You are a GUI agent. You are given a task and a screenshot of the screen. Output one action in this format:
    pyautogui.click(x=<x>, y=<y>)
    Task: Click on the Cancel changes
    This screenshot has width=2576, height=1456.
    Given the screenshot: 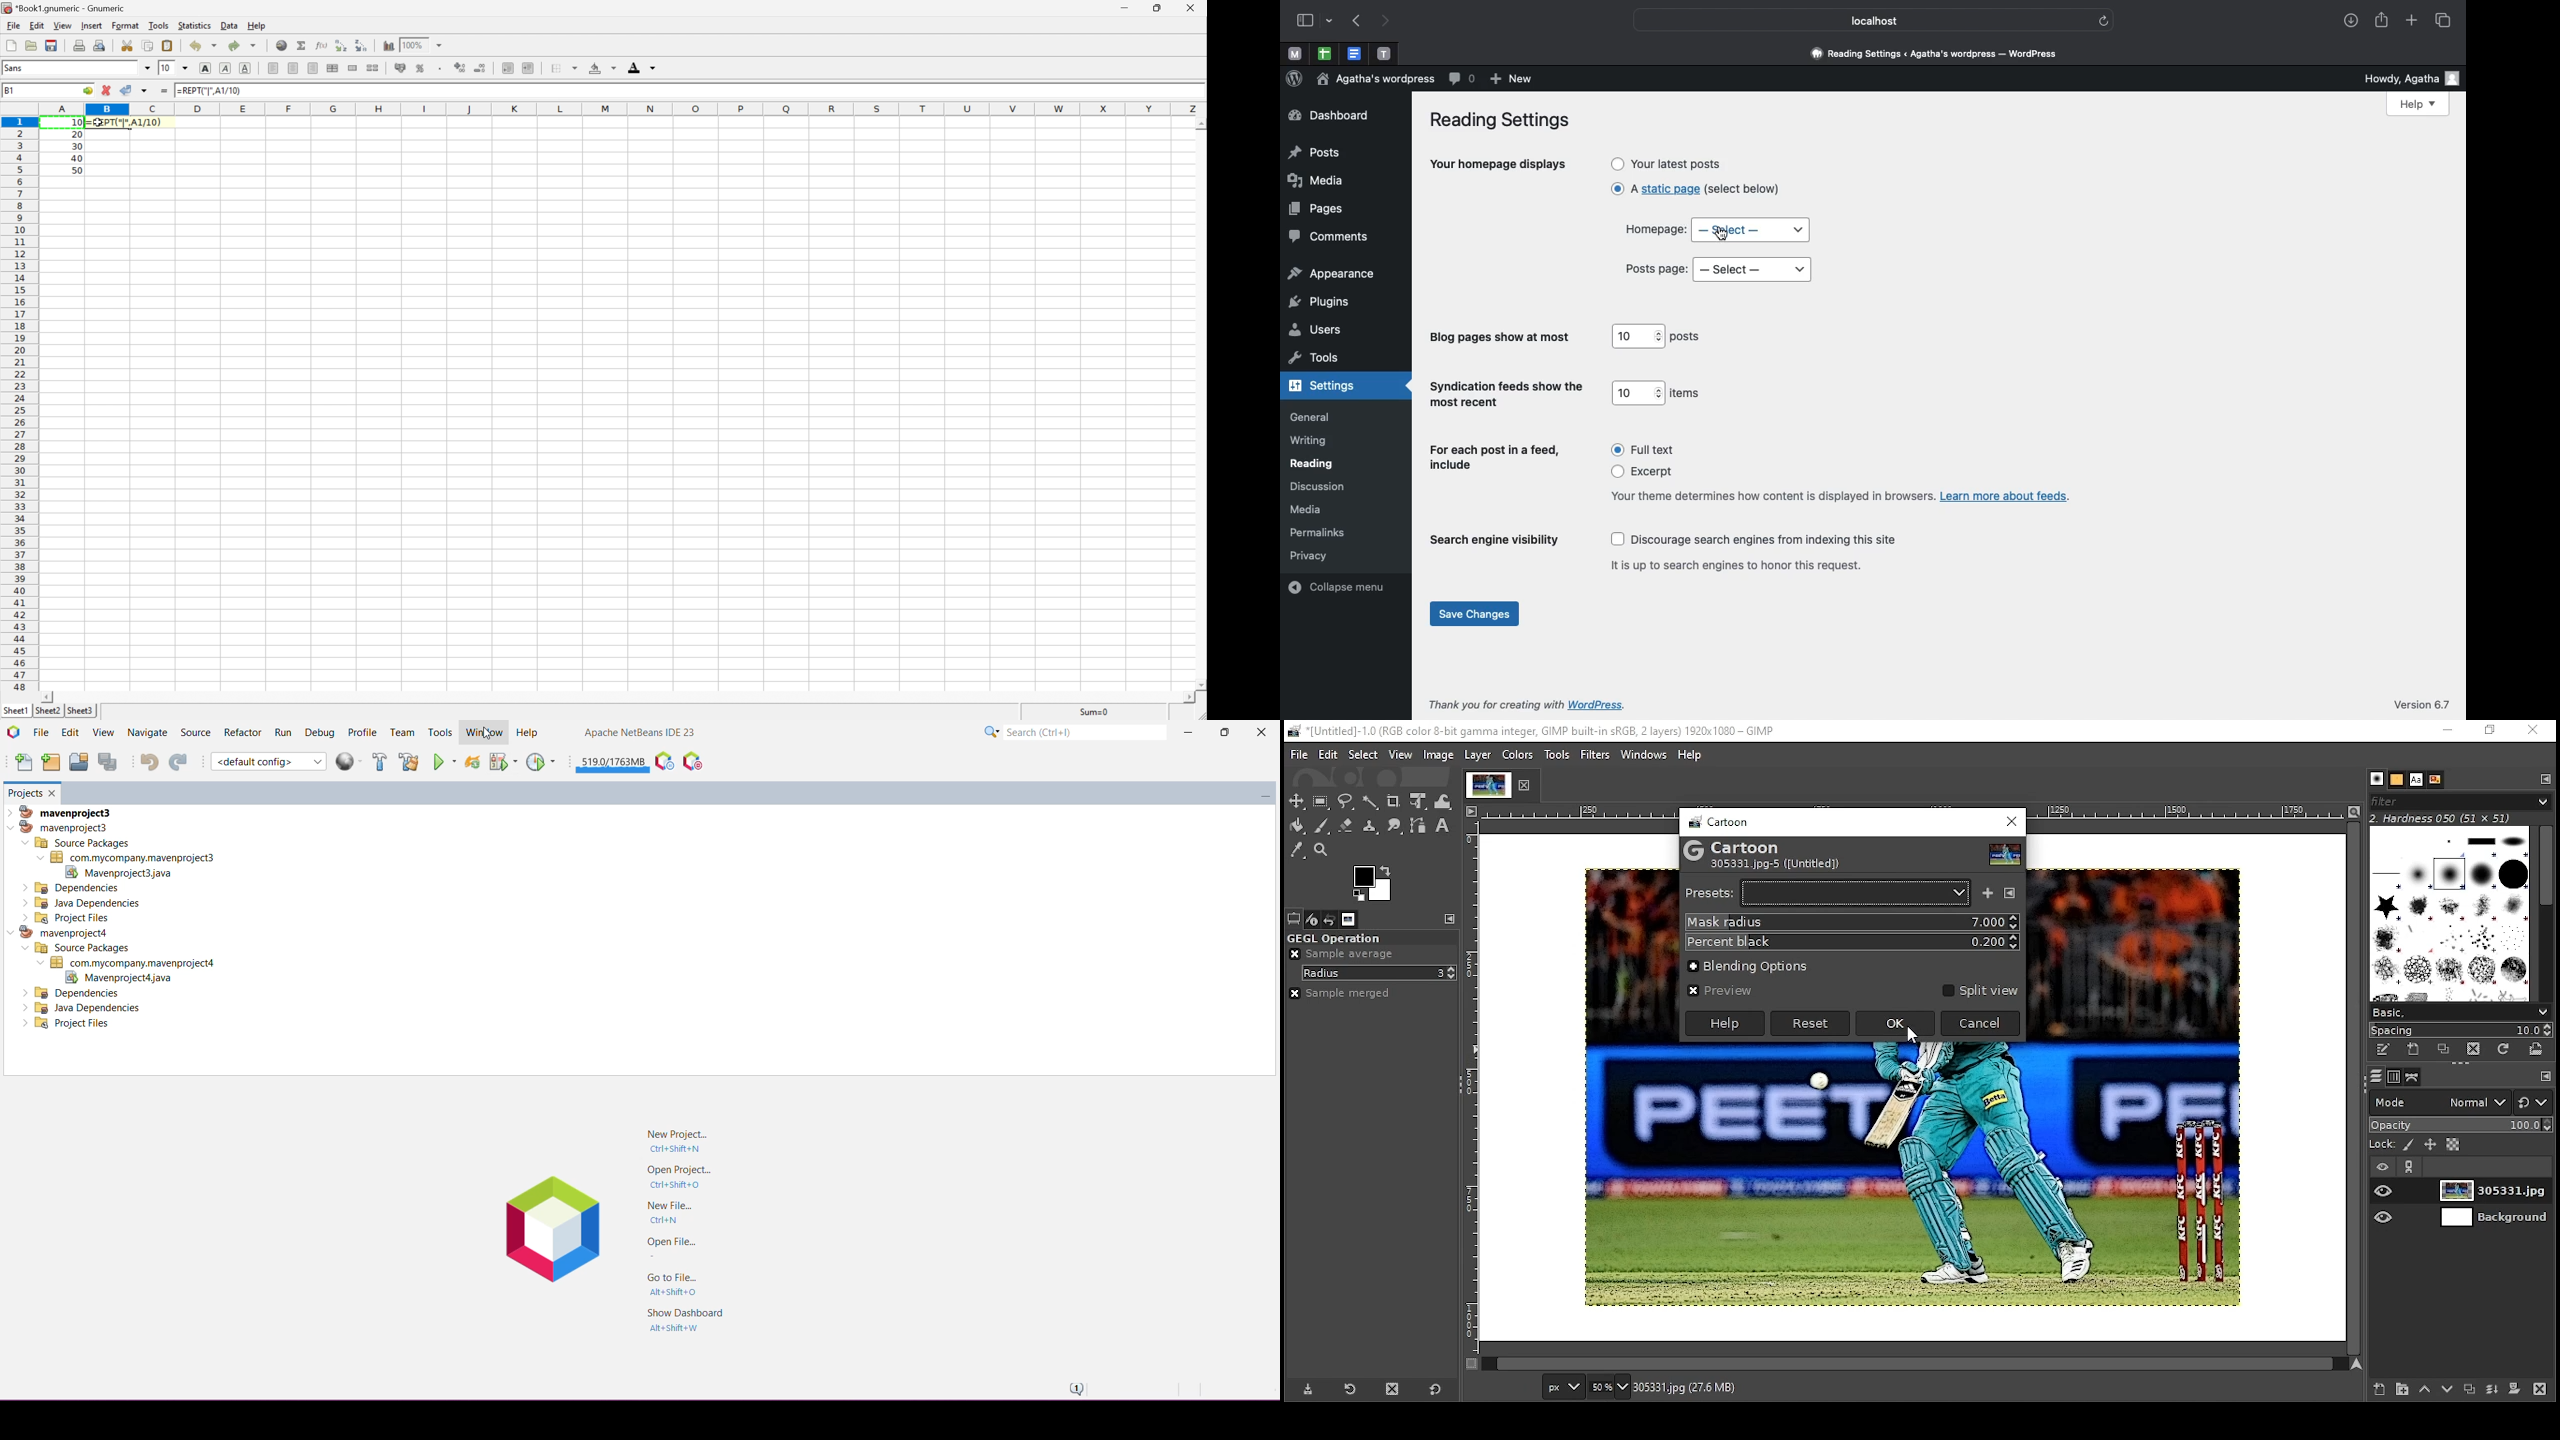 What is the action you would take?
    pyautogui.click(x=108, y=91)
    